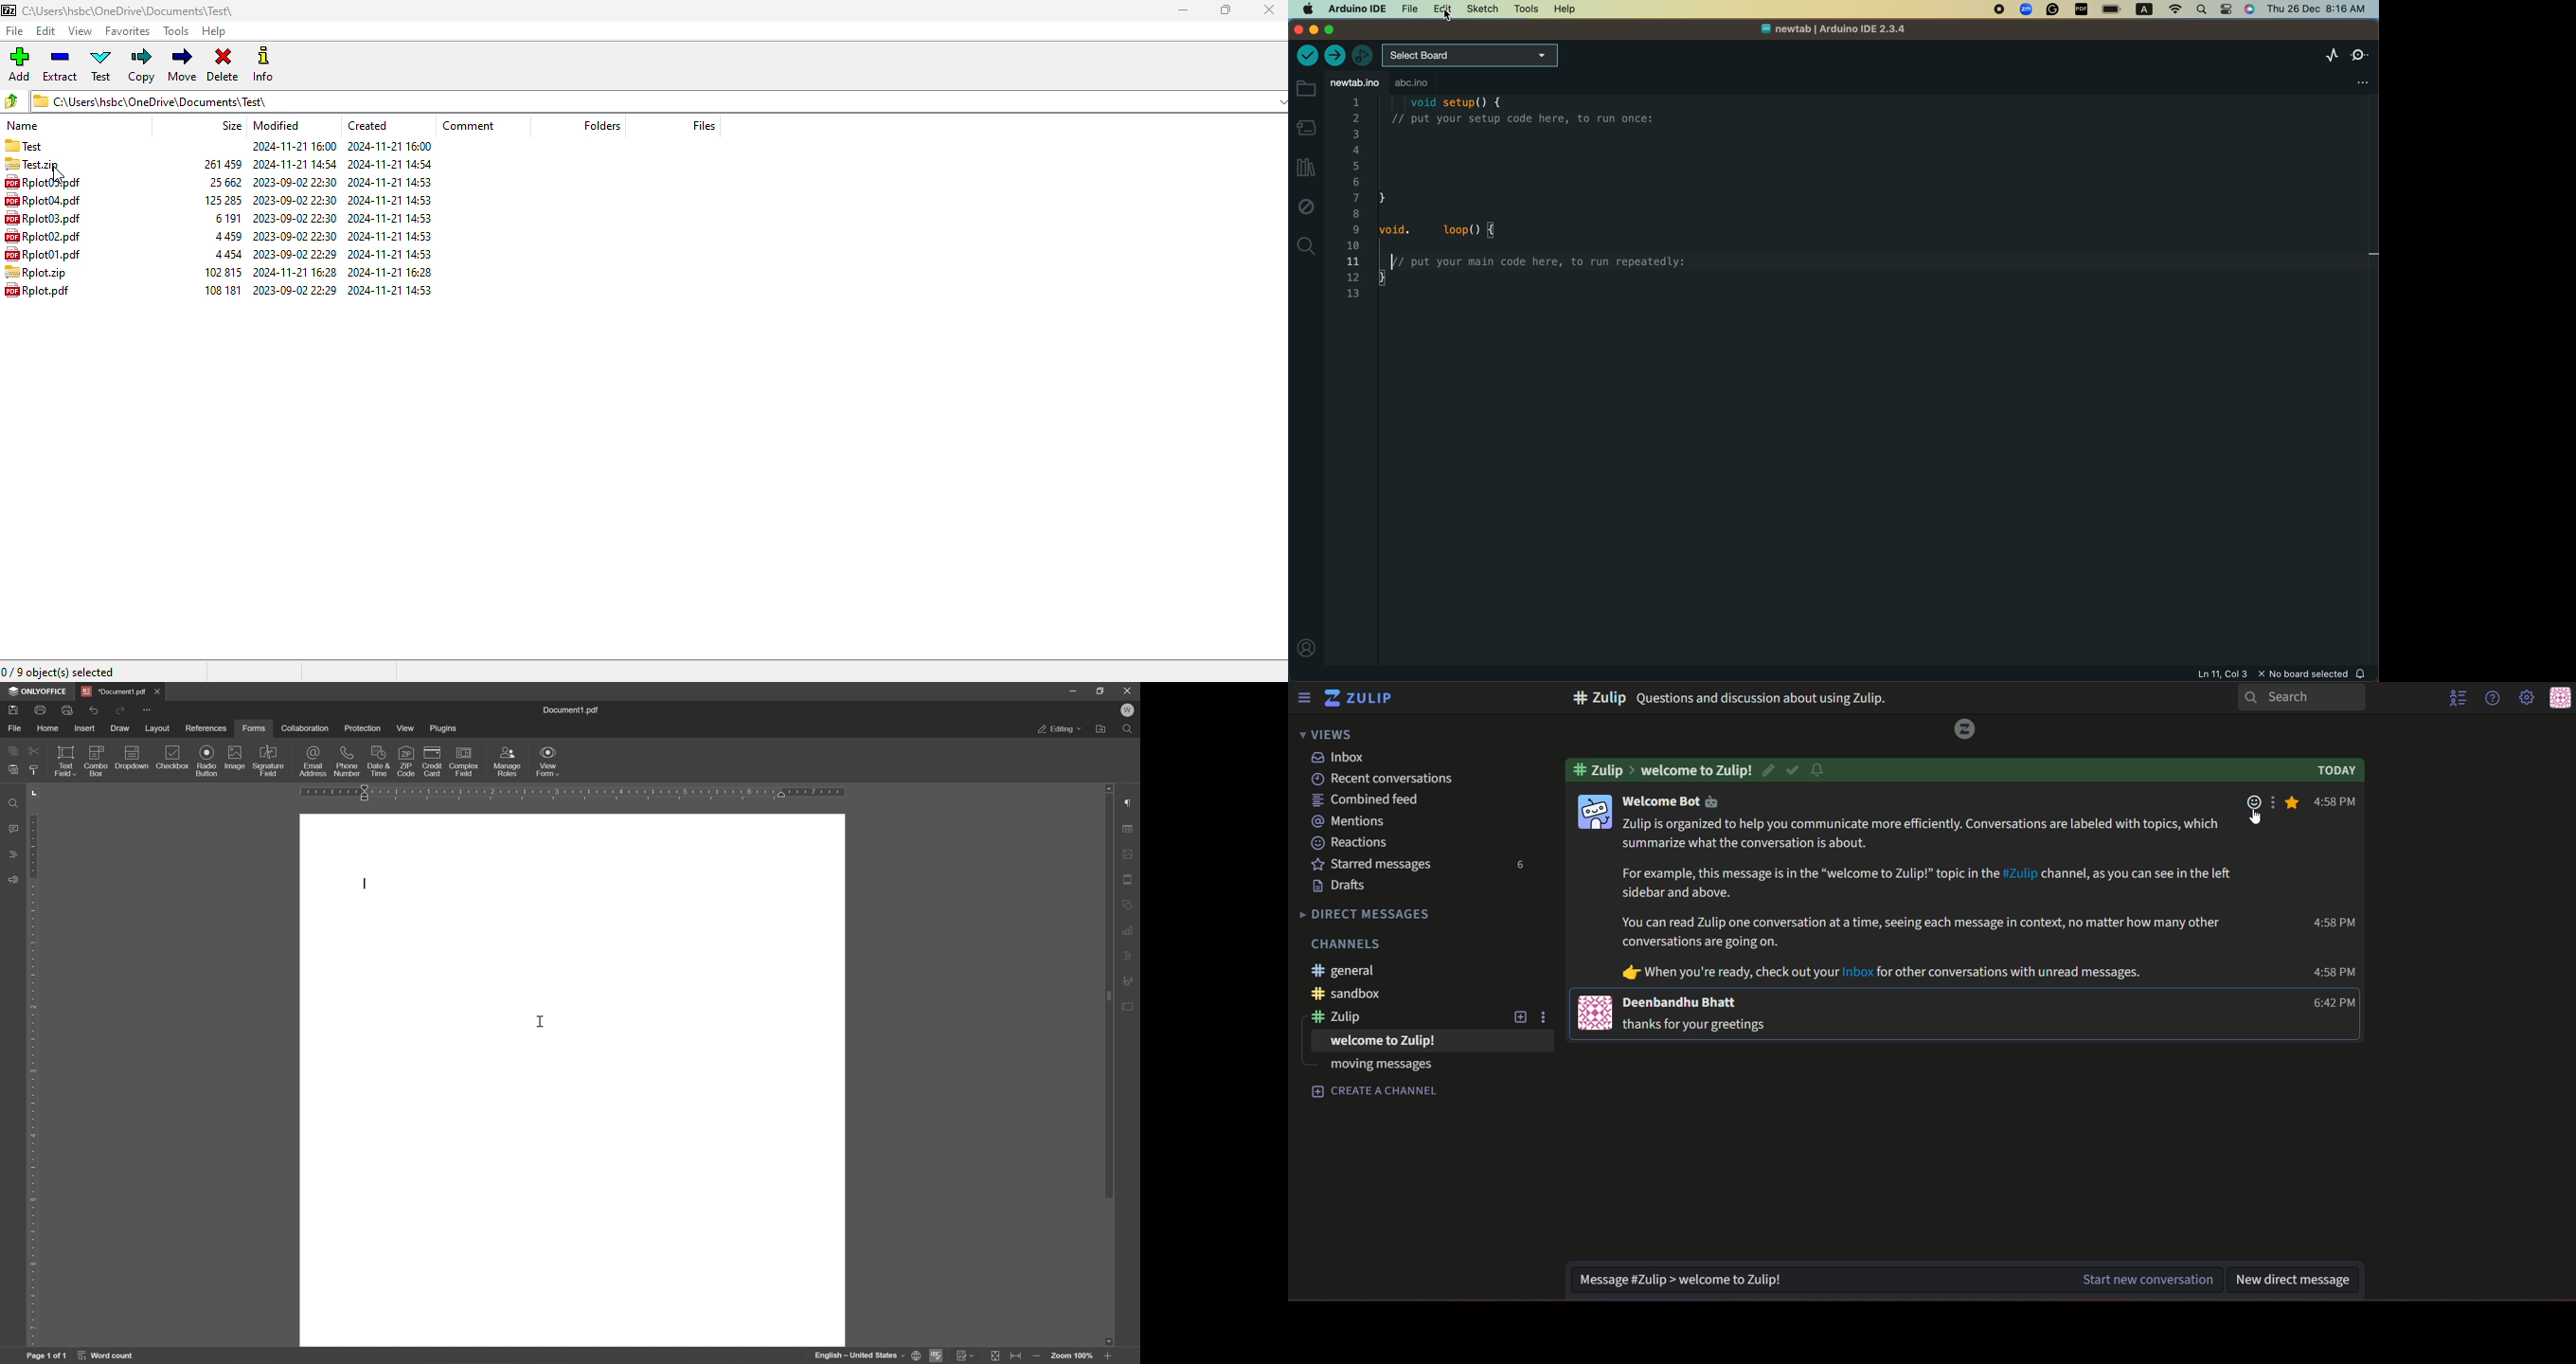  Describe the element at coordinates (2525, 698) in the screenshot. I see `main menu` at that location.